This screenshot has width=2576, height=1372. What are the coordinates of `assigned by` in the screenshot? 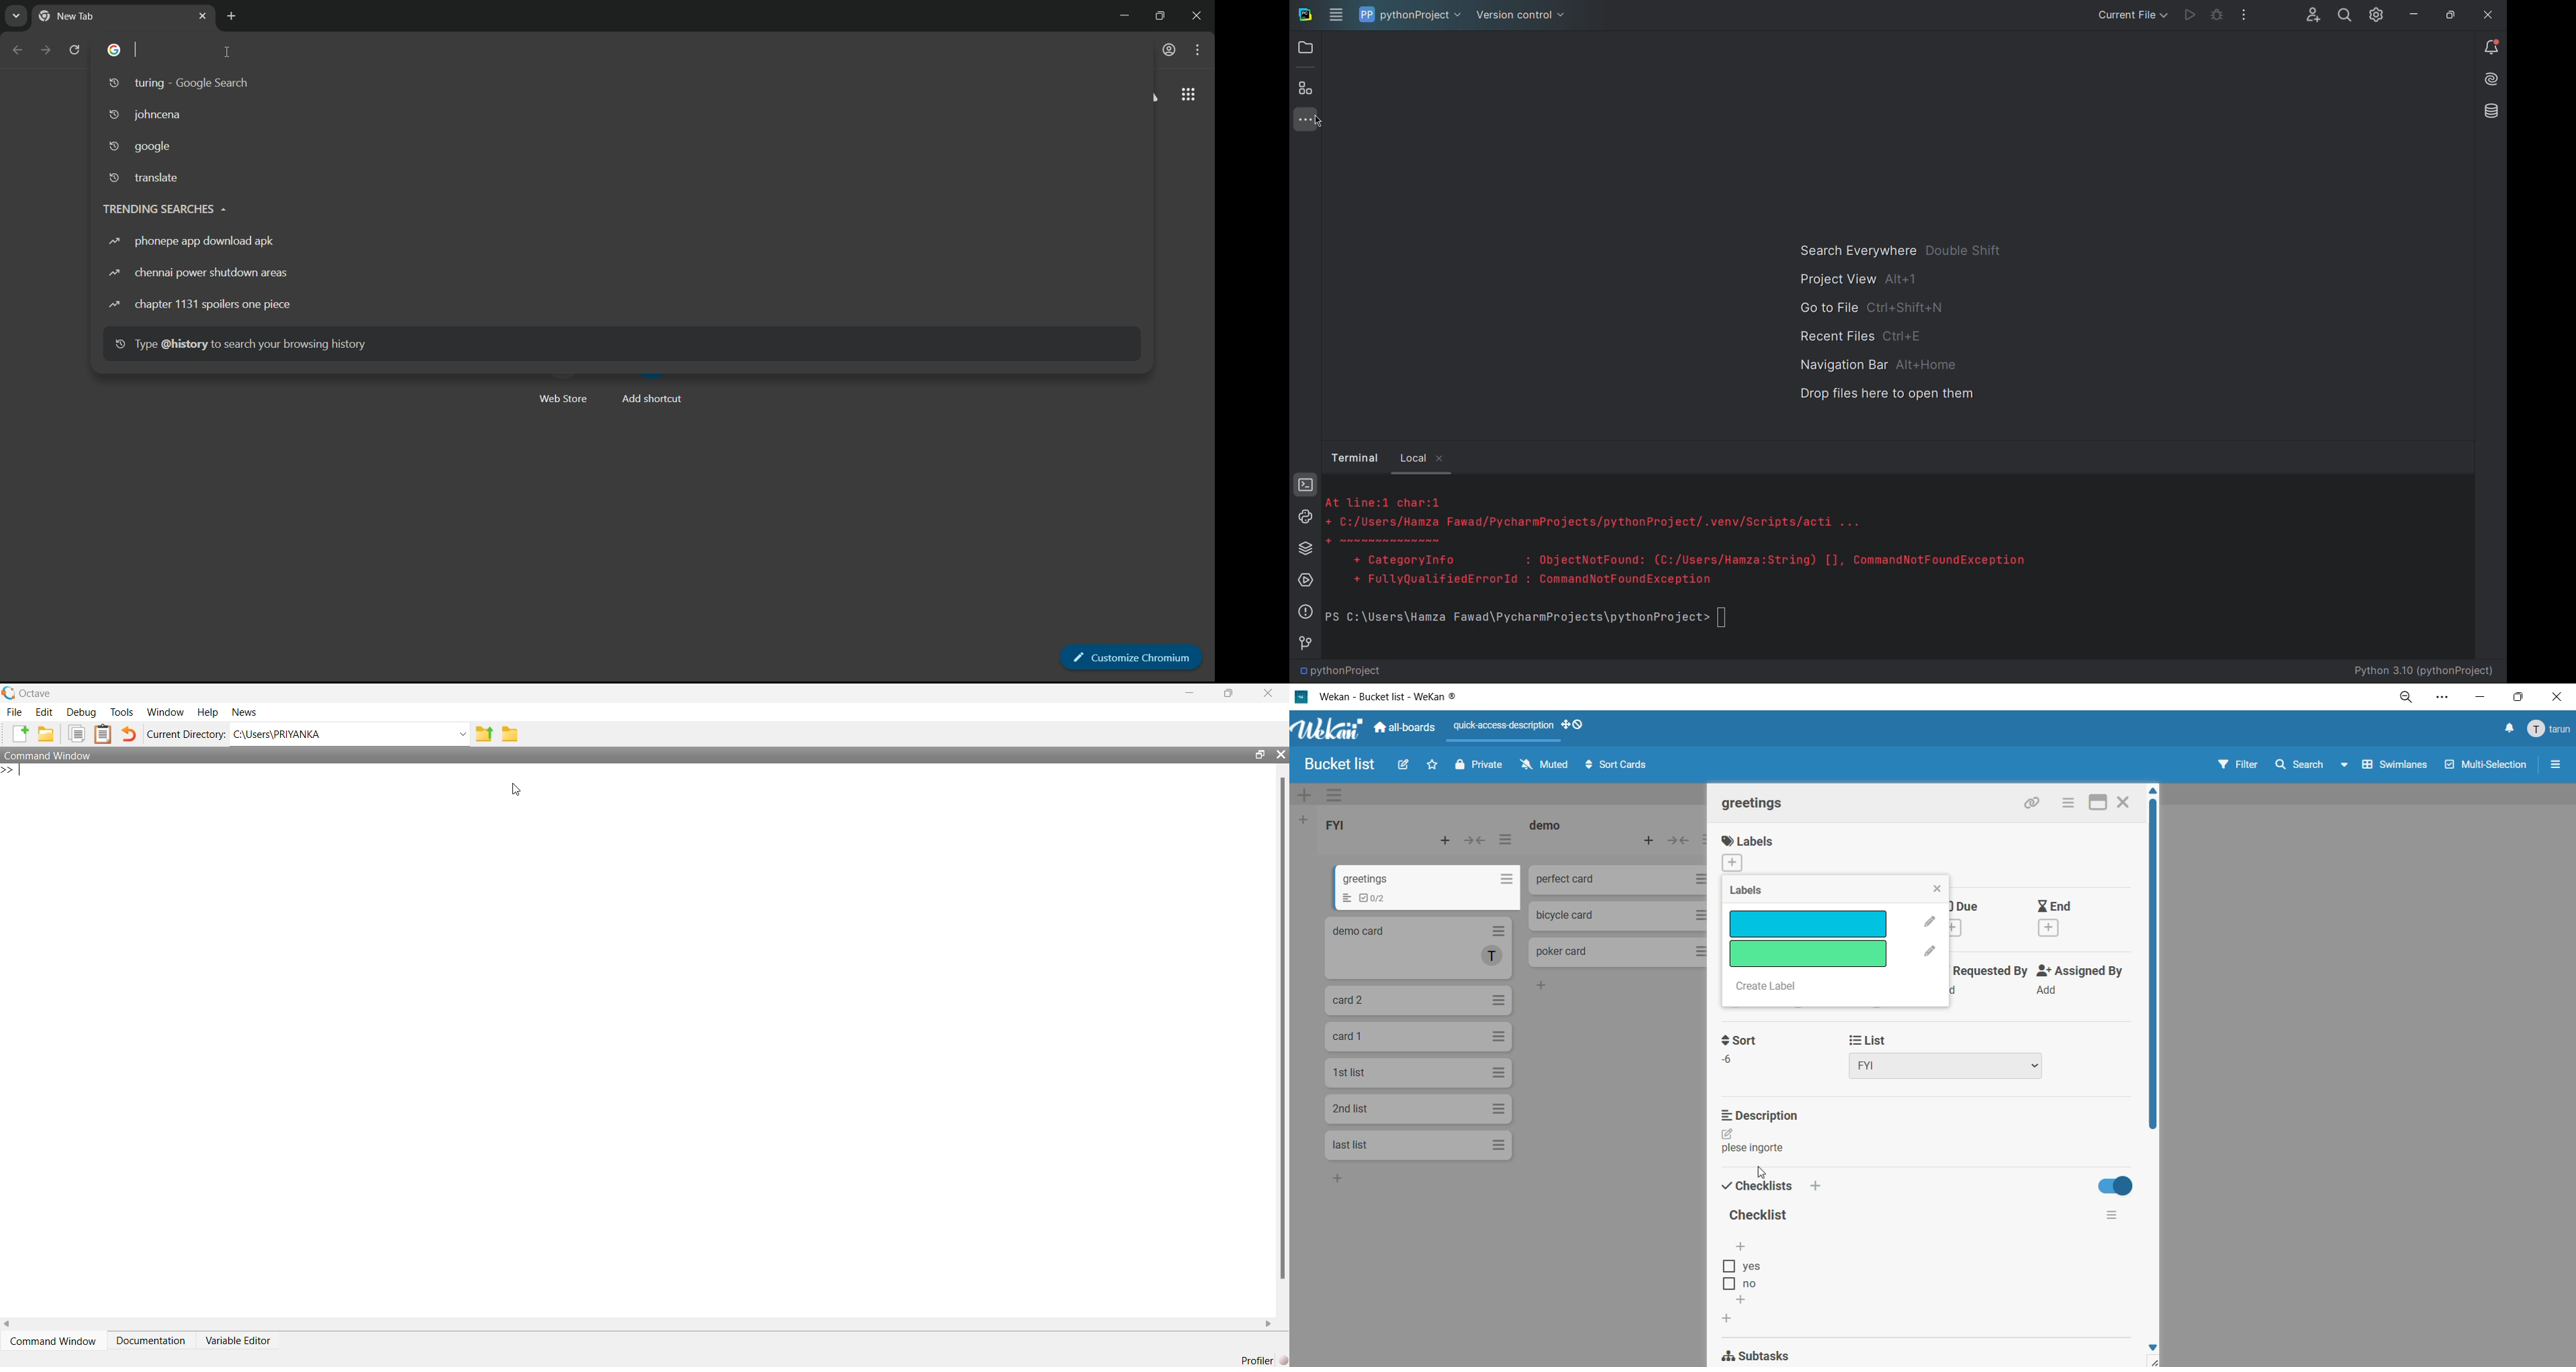 It's located at (2084, 984).